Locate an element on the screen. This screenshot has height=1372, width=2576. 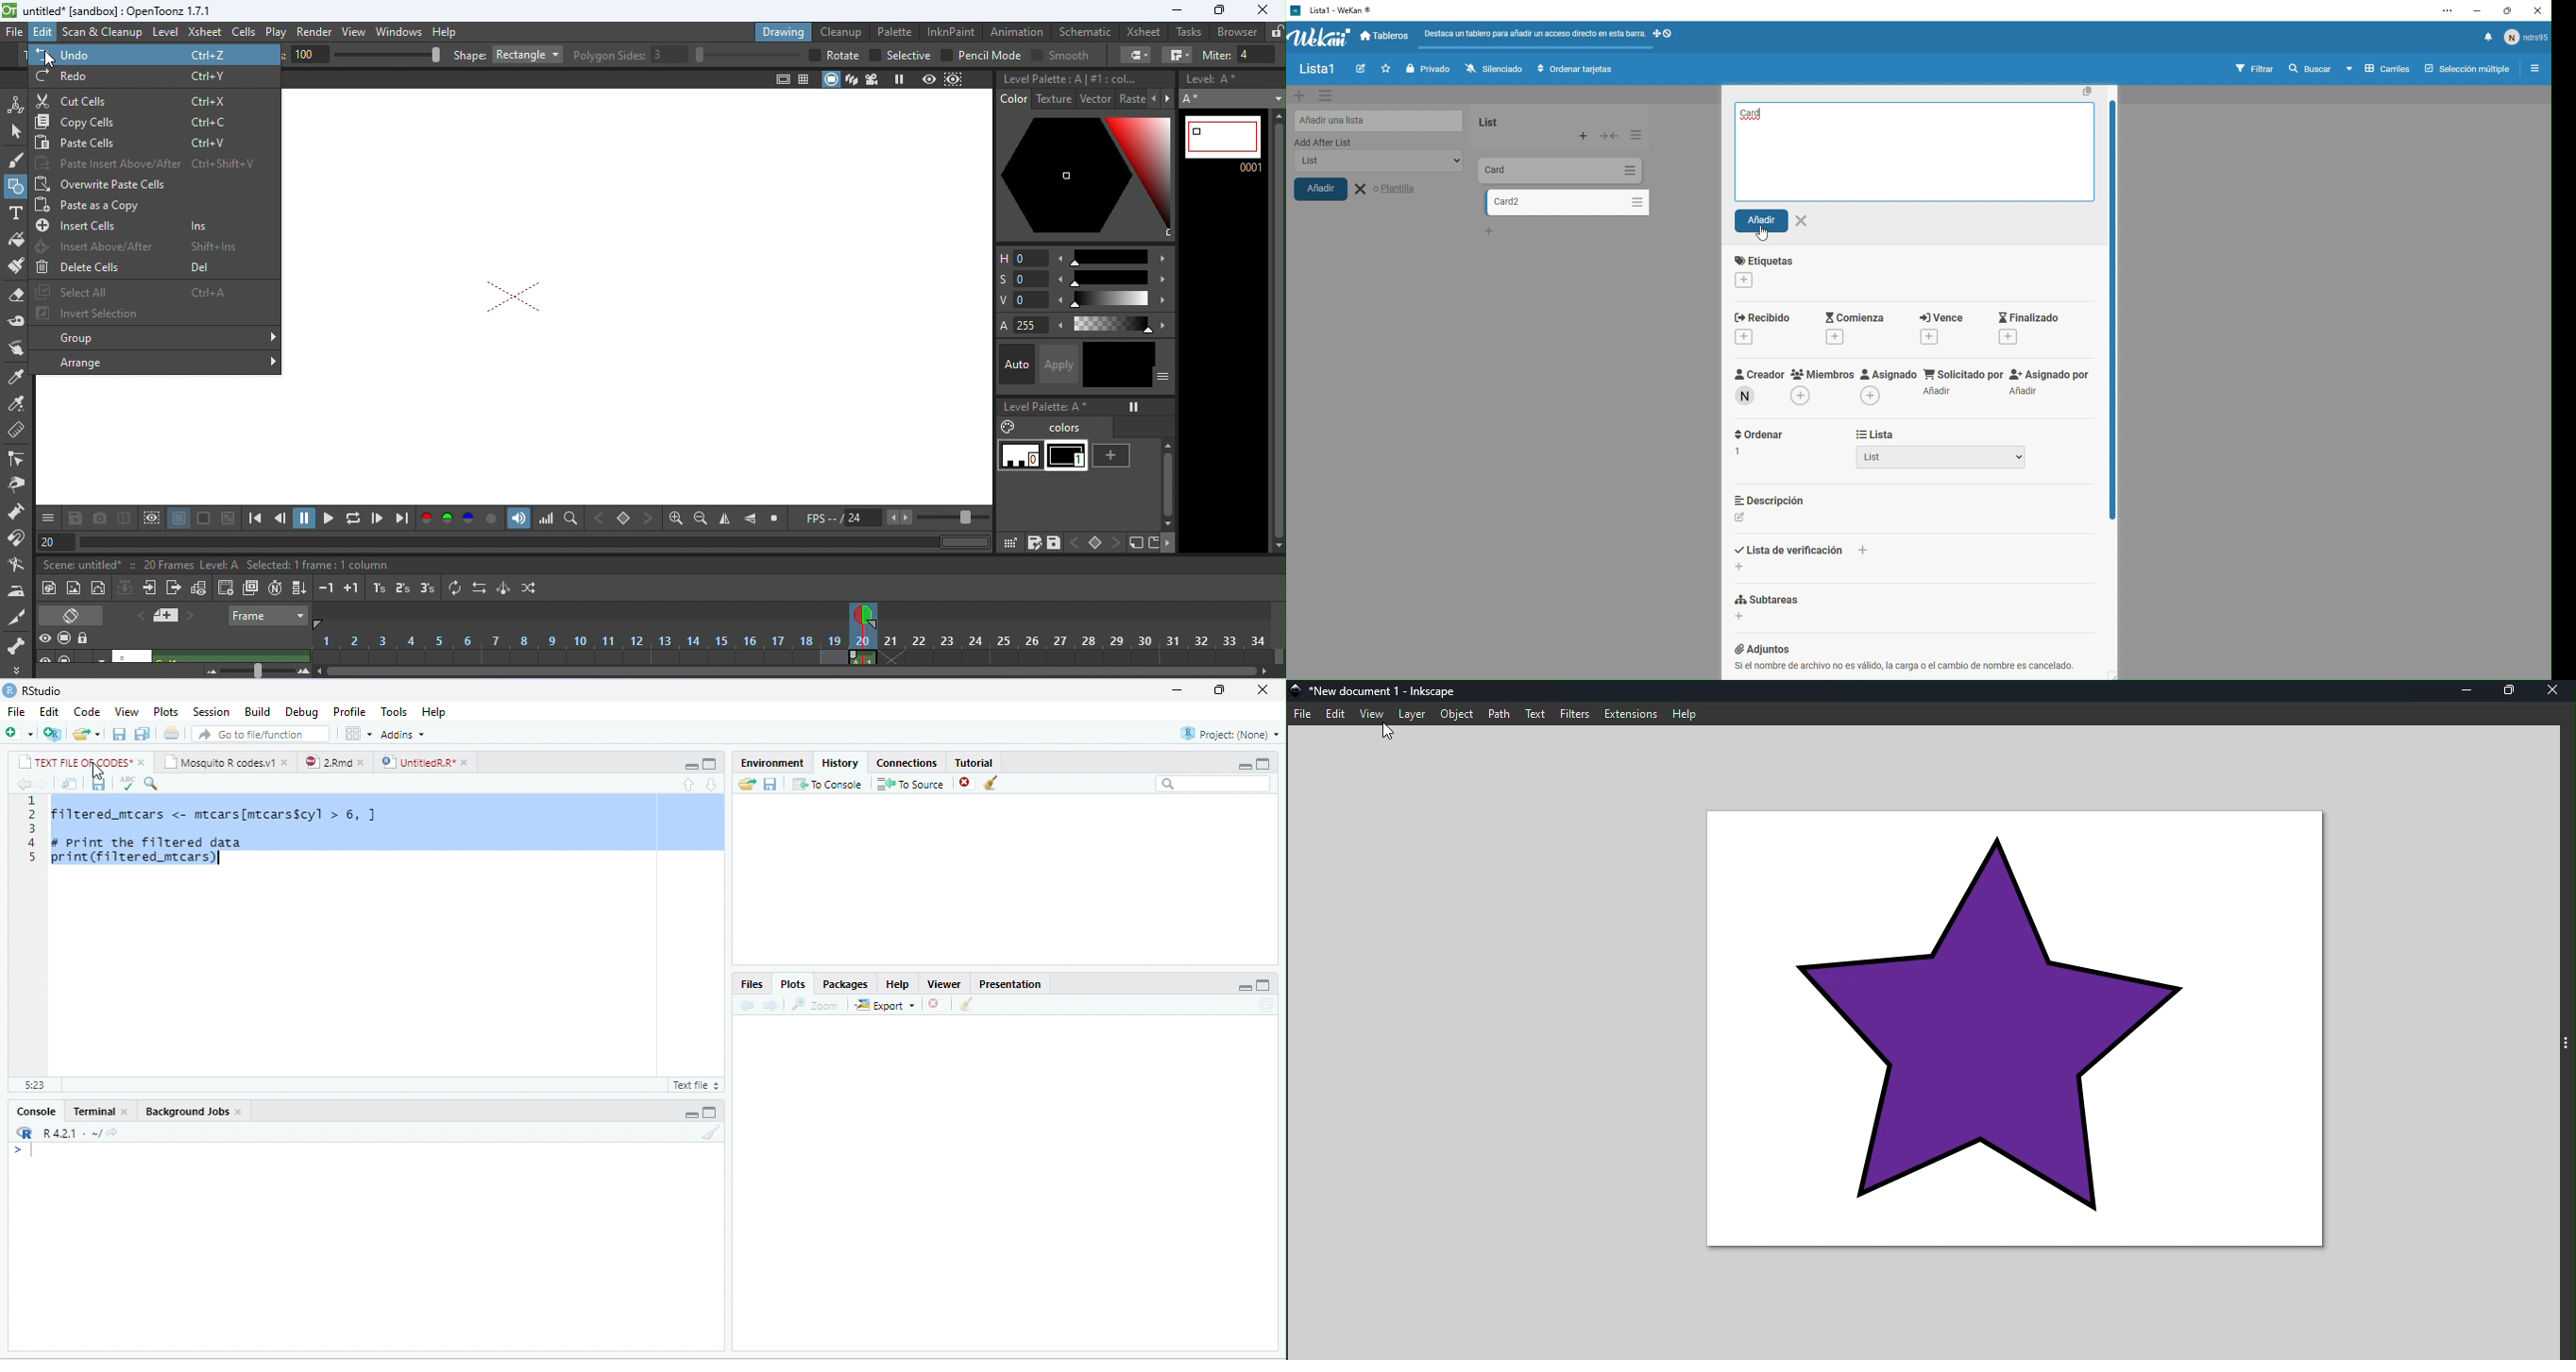
up is located at coordinates (688, 785).